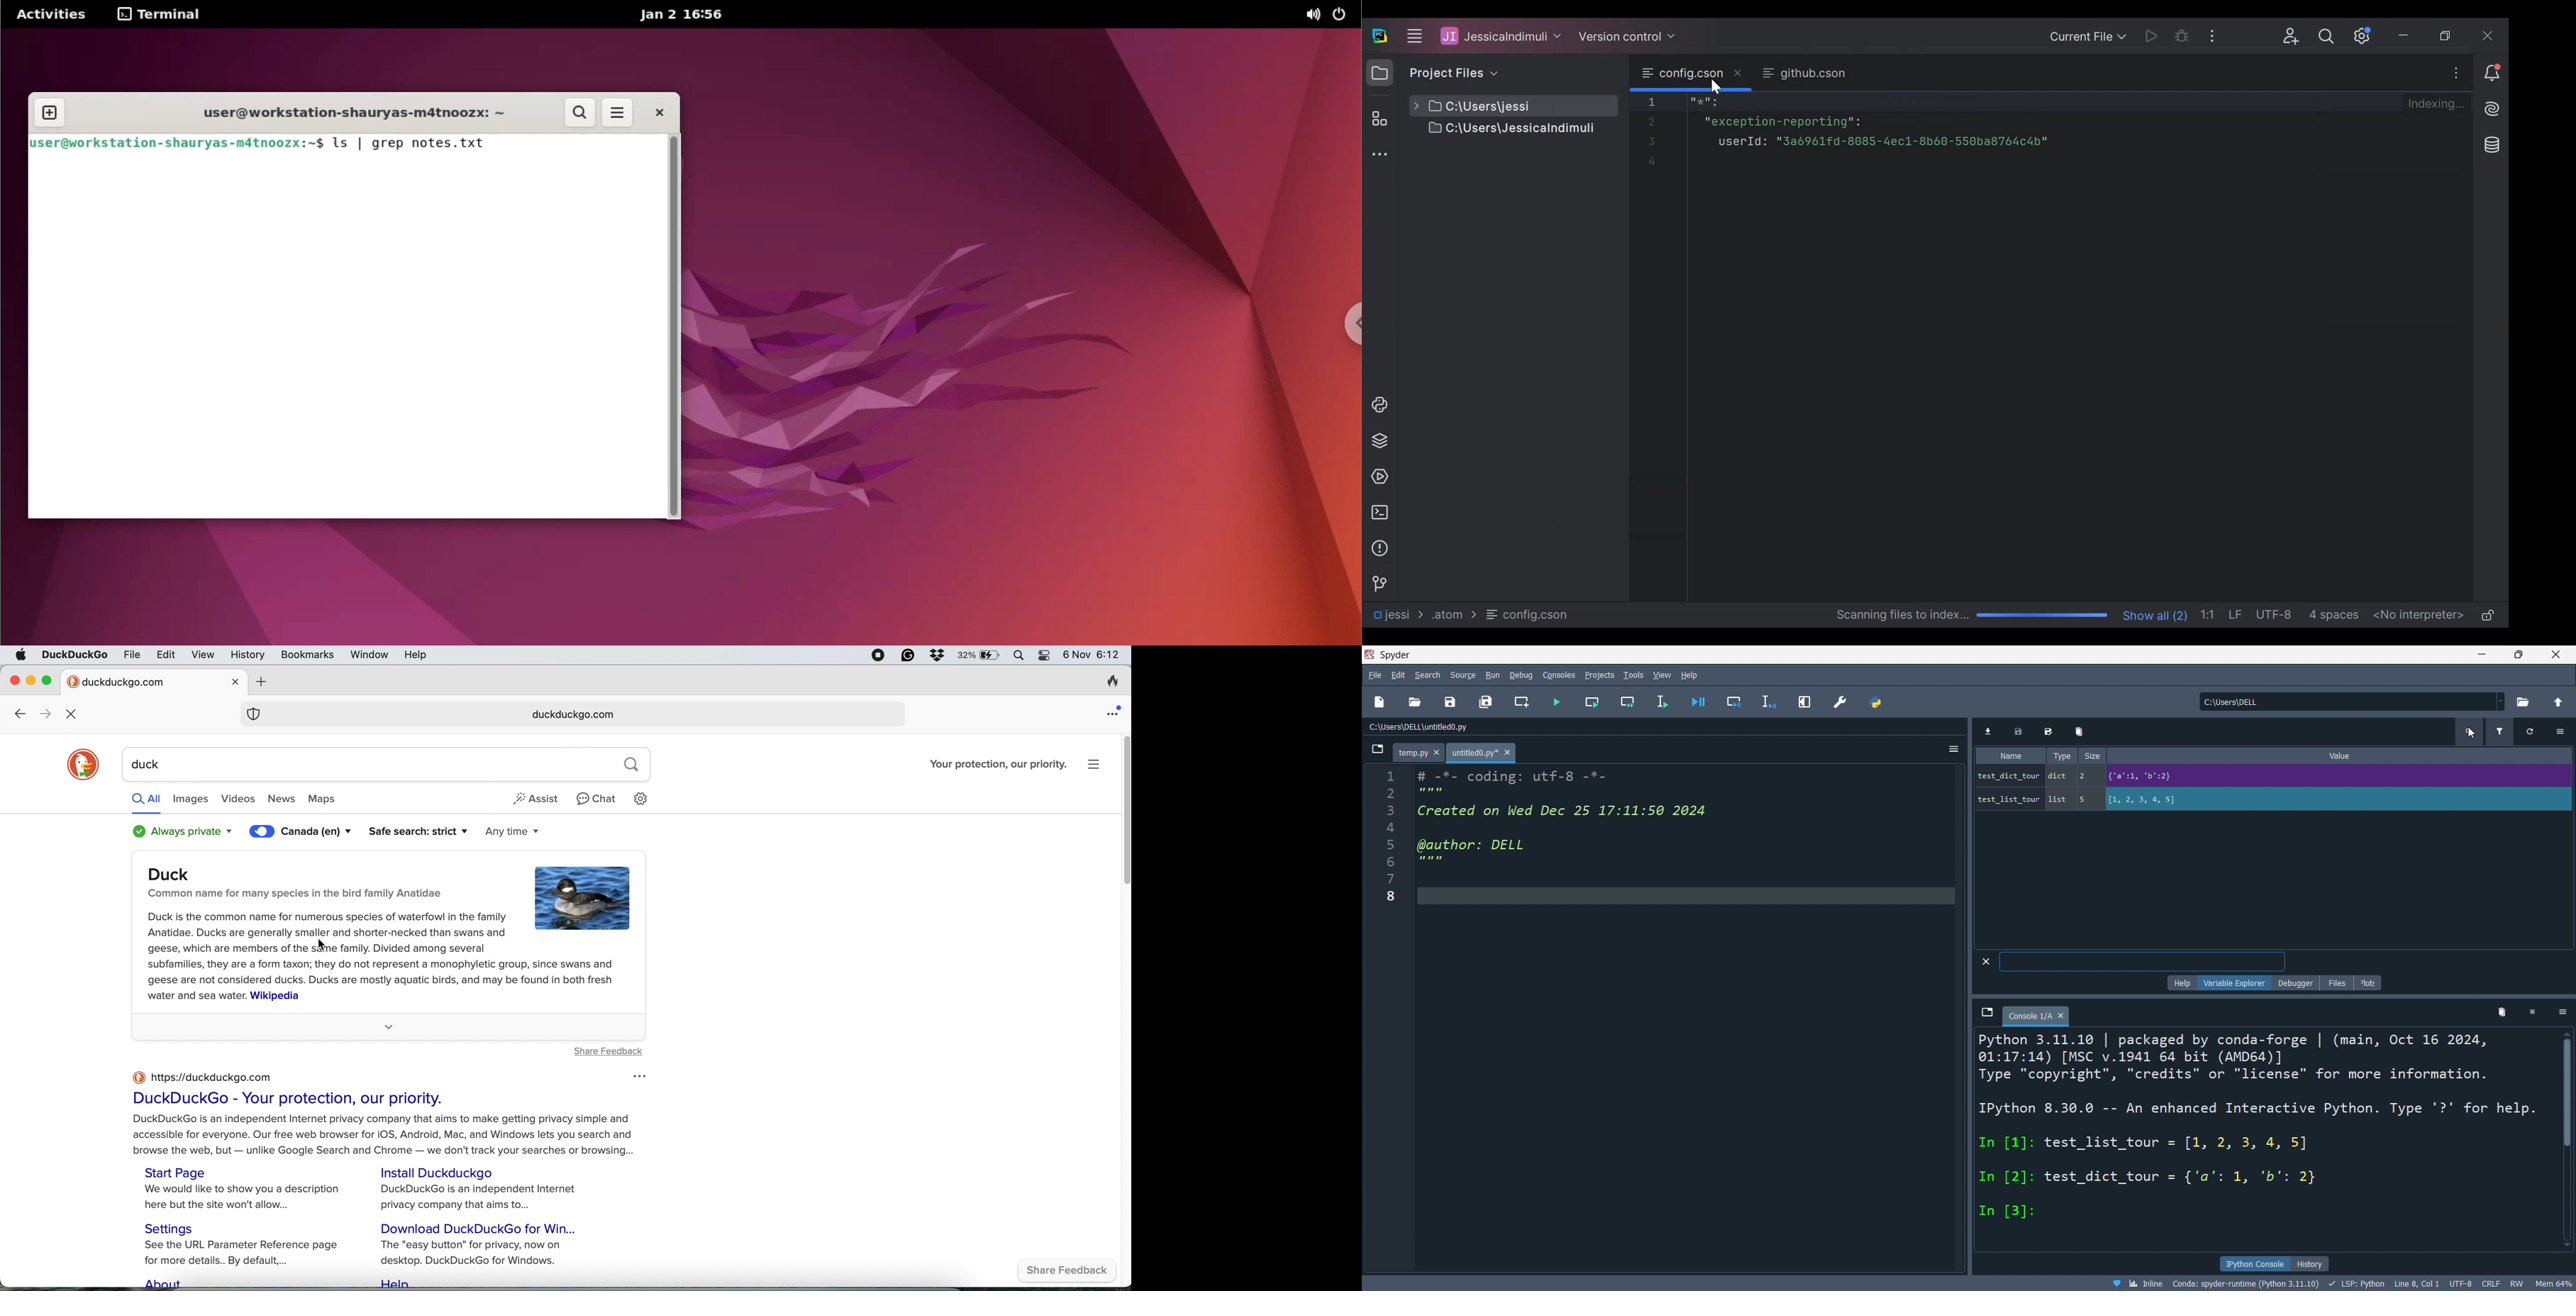 The width and height of the screenshot is (2576, 1316). Describe the element at coordinates (2474, 656) in the screenshot. I see `minimize` at that location.